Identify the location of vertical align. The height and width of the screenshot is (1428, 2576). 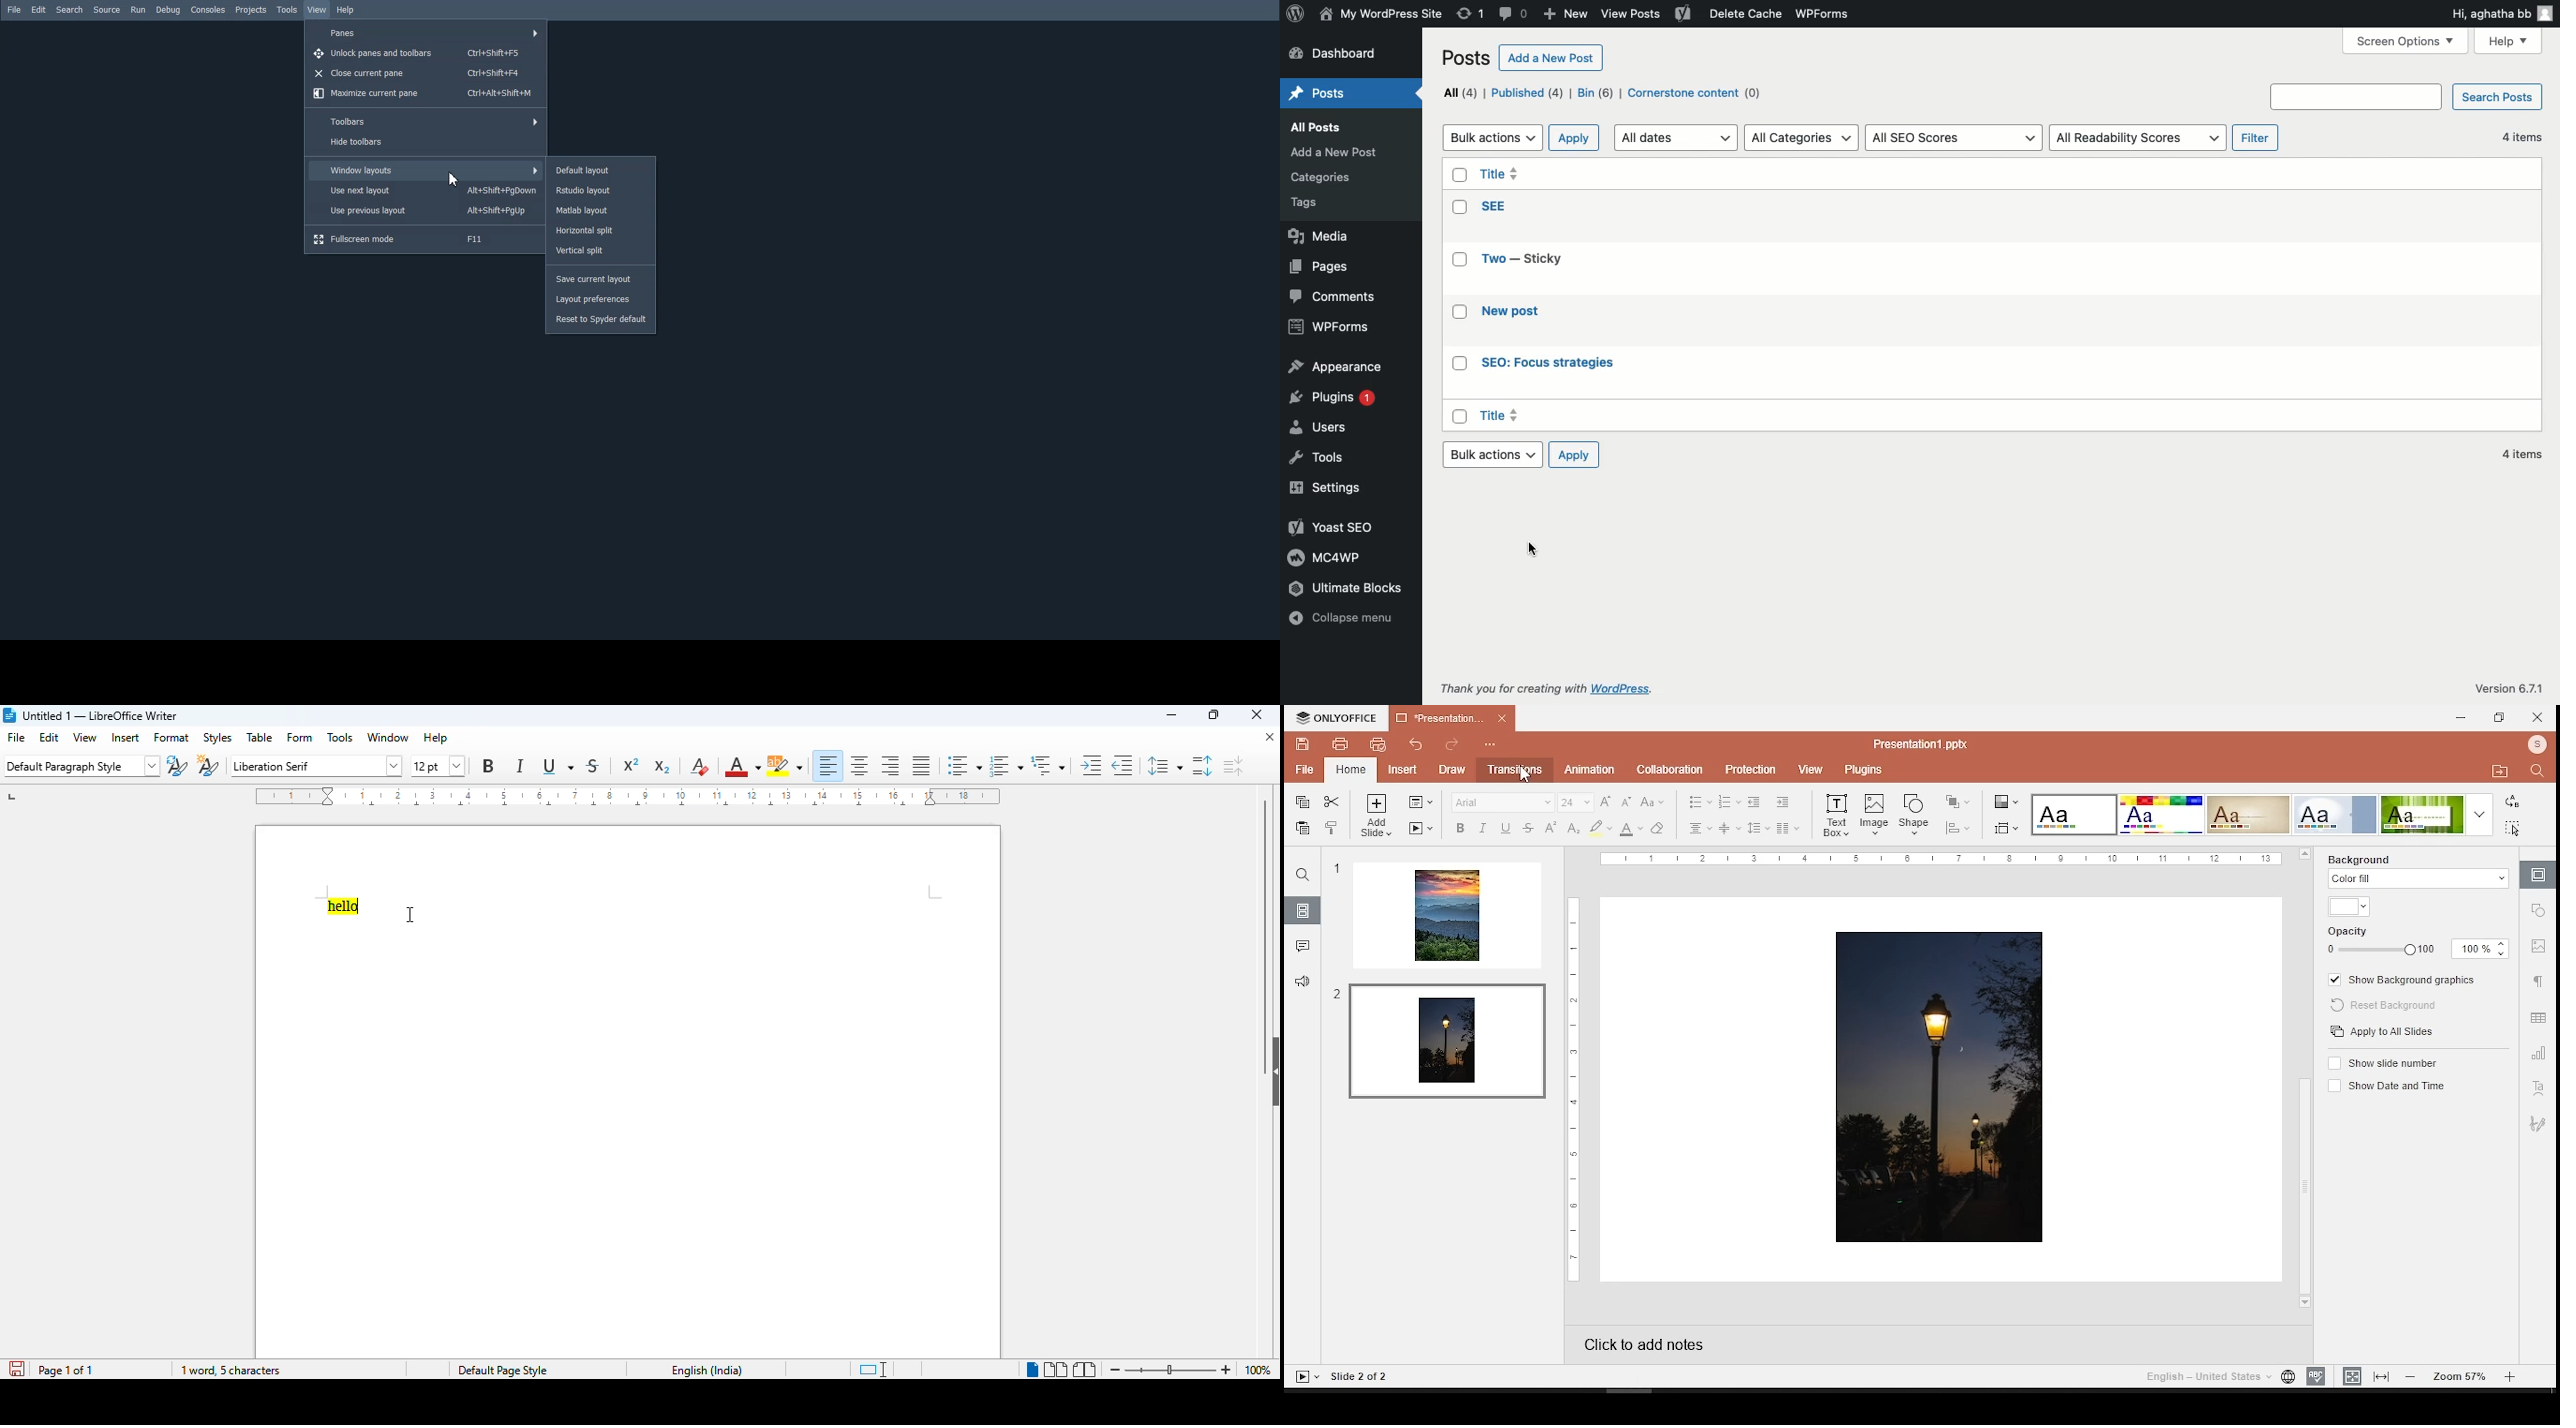
(1729, 829).